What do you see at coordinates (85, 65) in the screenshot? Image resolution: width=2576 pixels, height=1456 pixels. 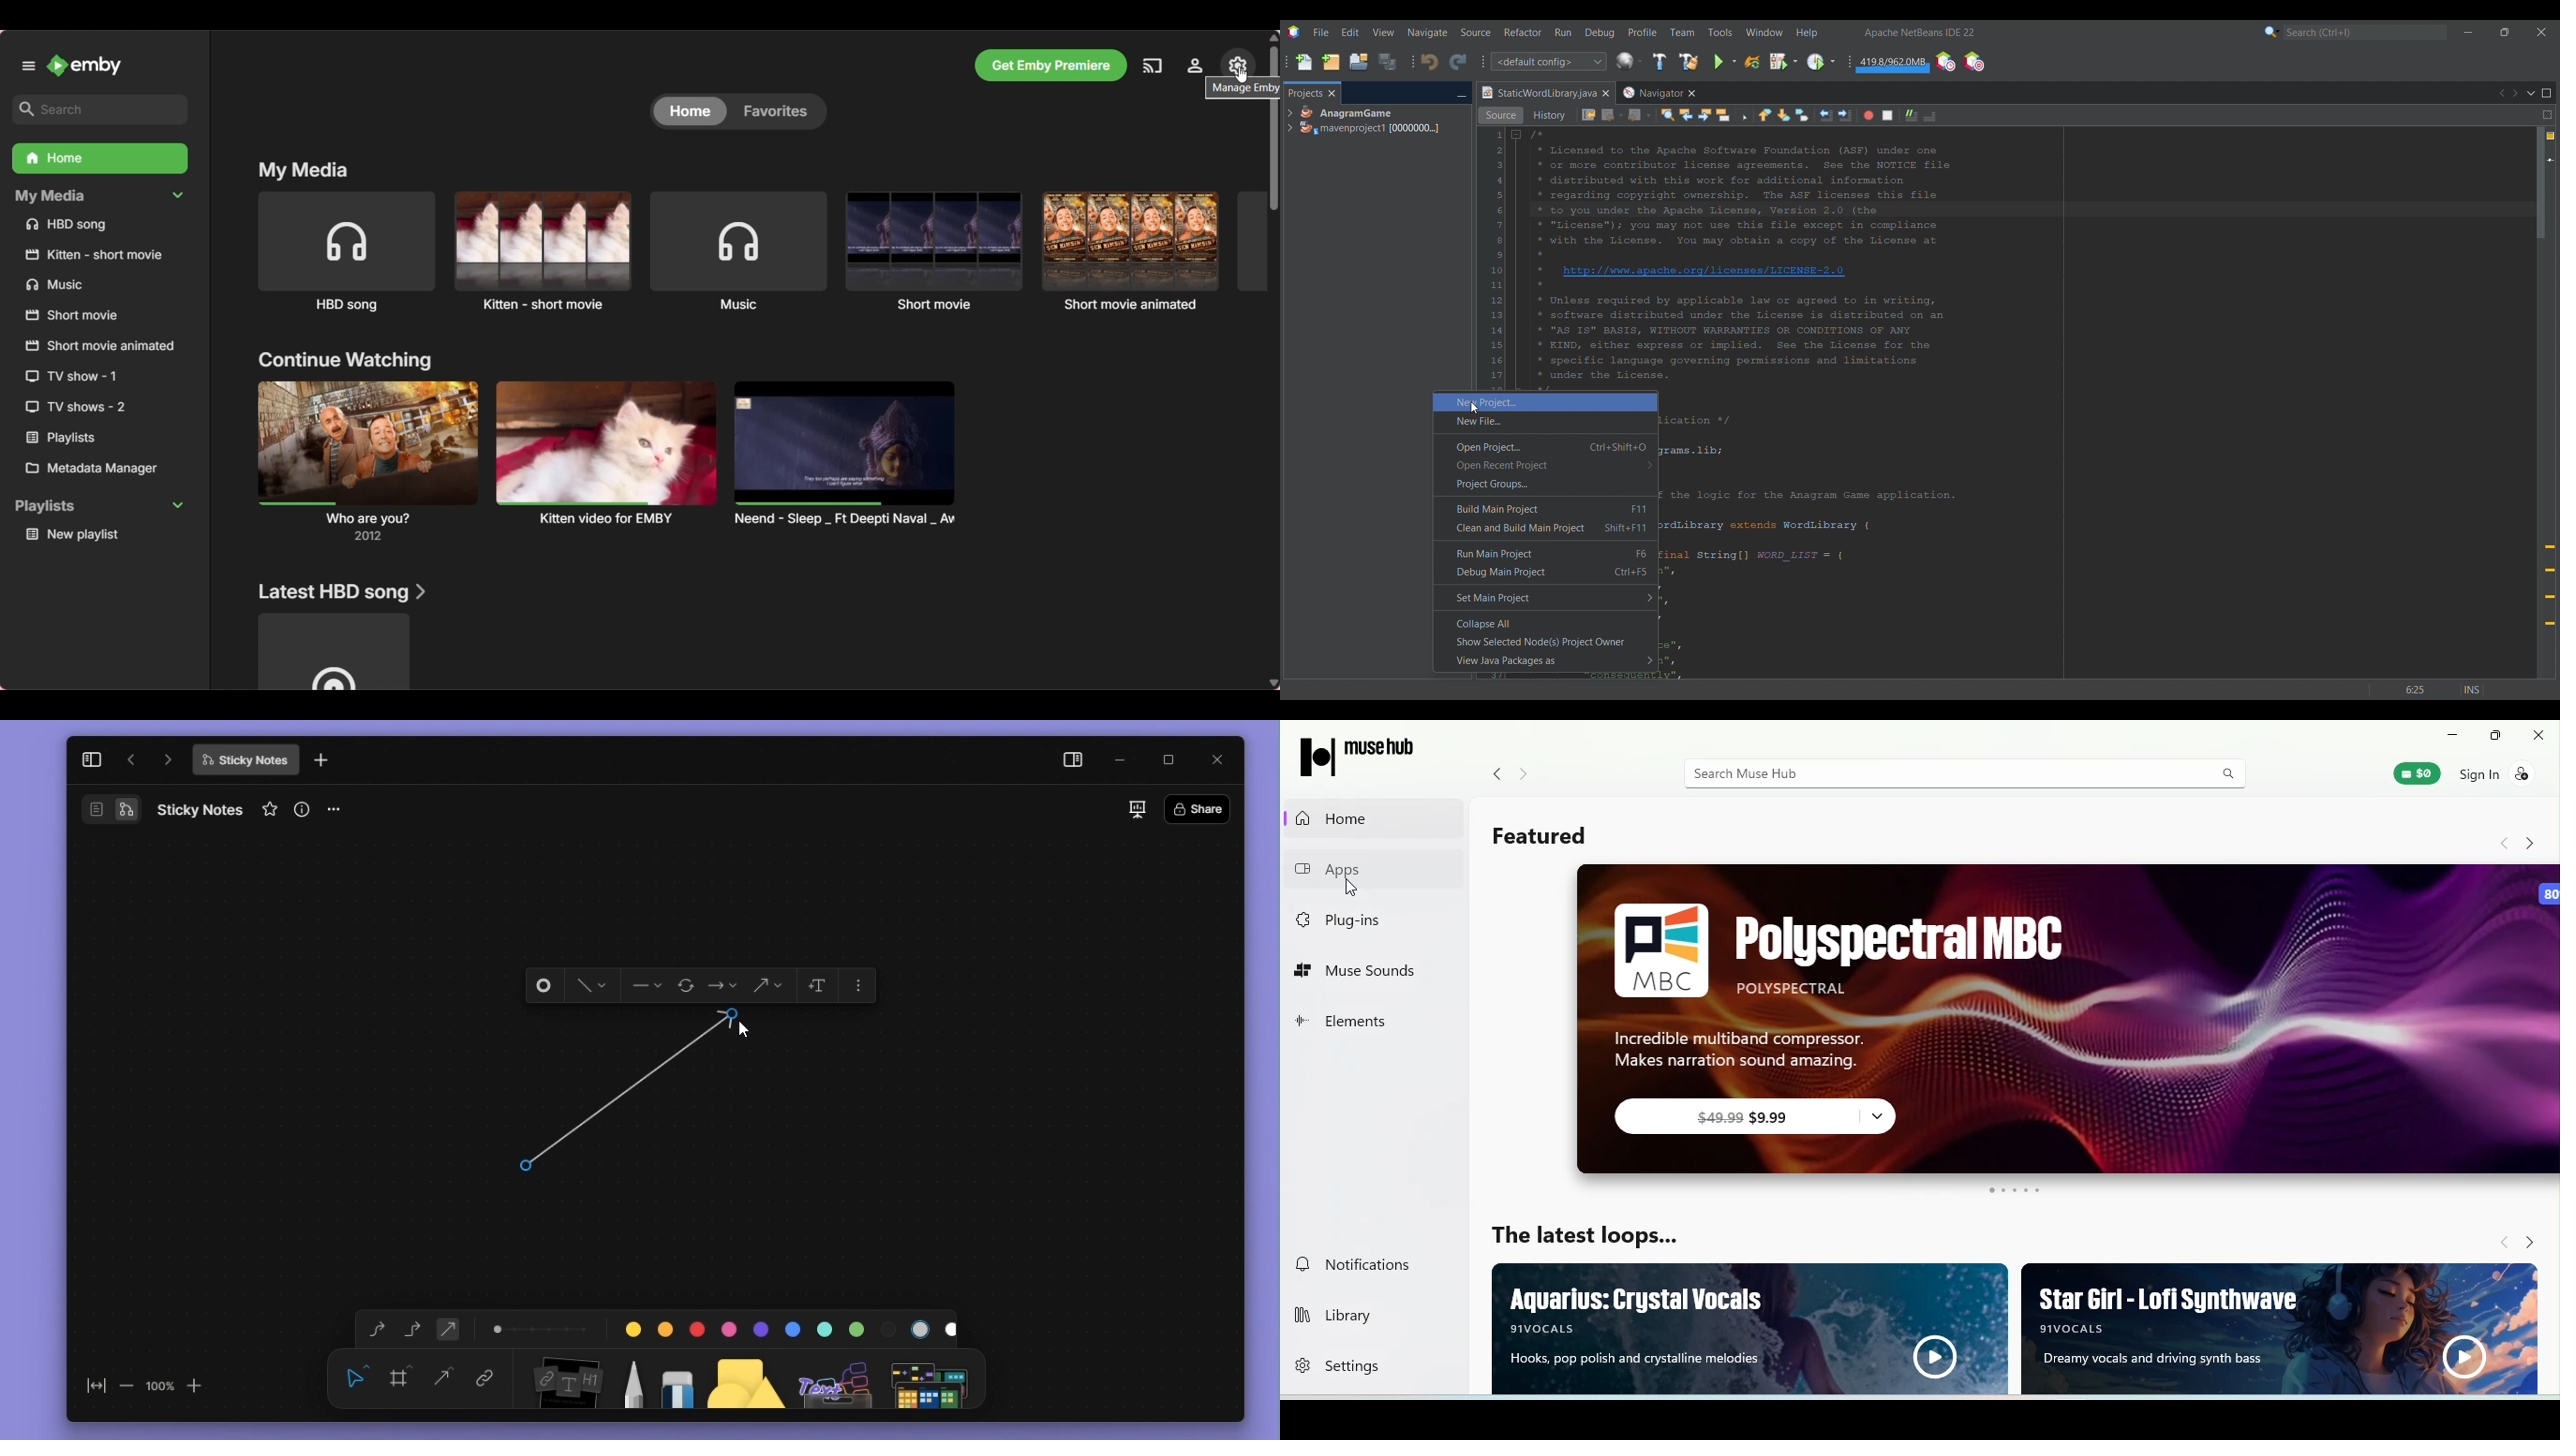 I see `Go to home button/Name and image of Emby` at bounding box center [85, 65].